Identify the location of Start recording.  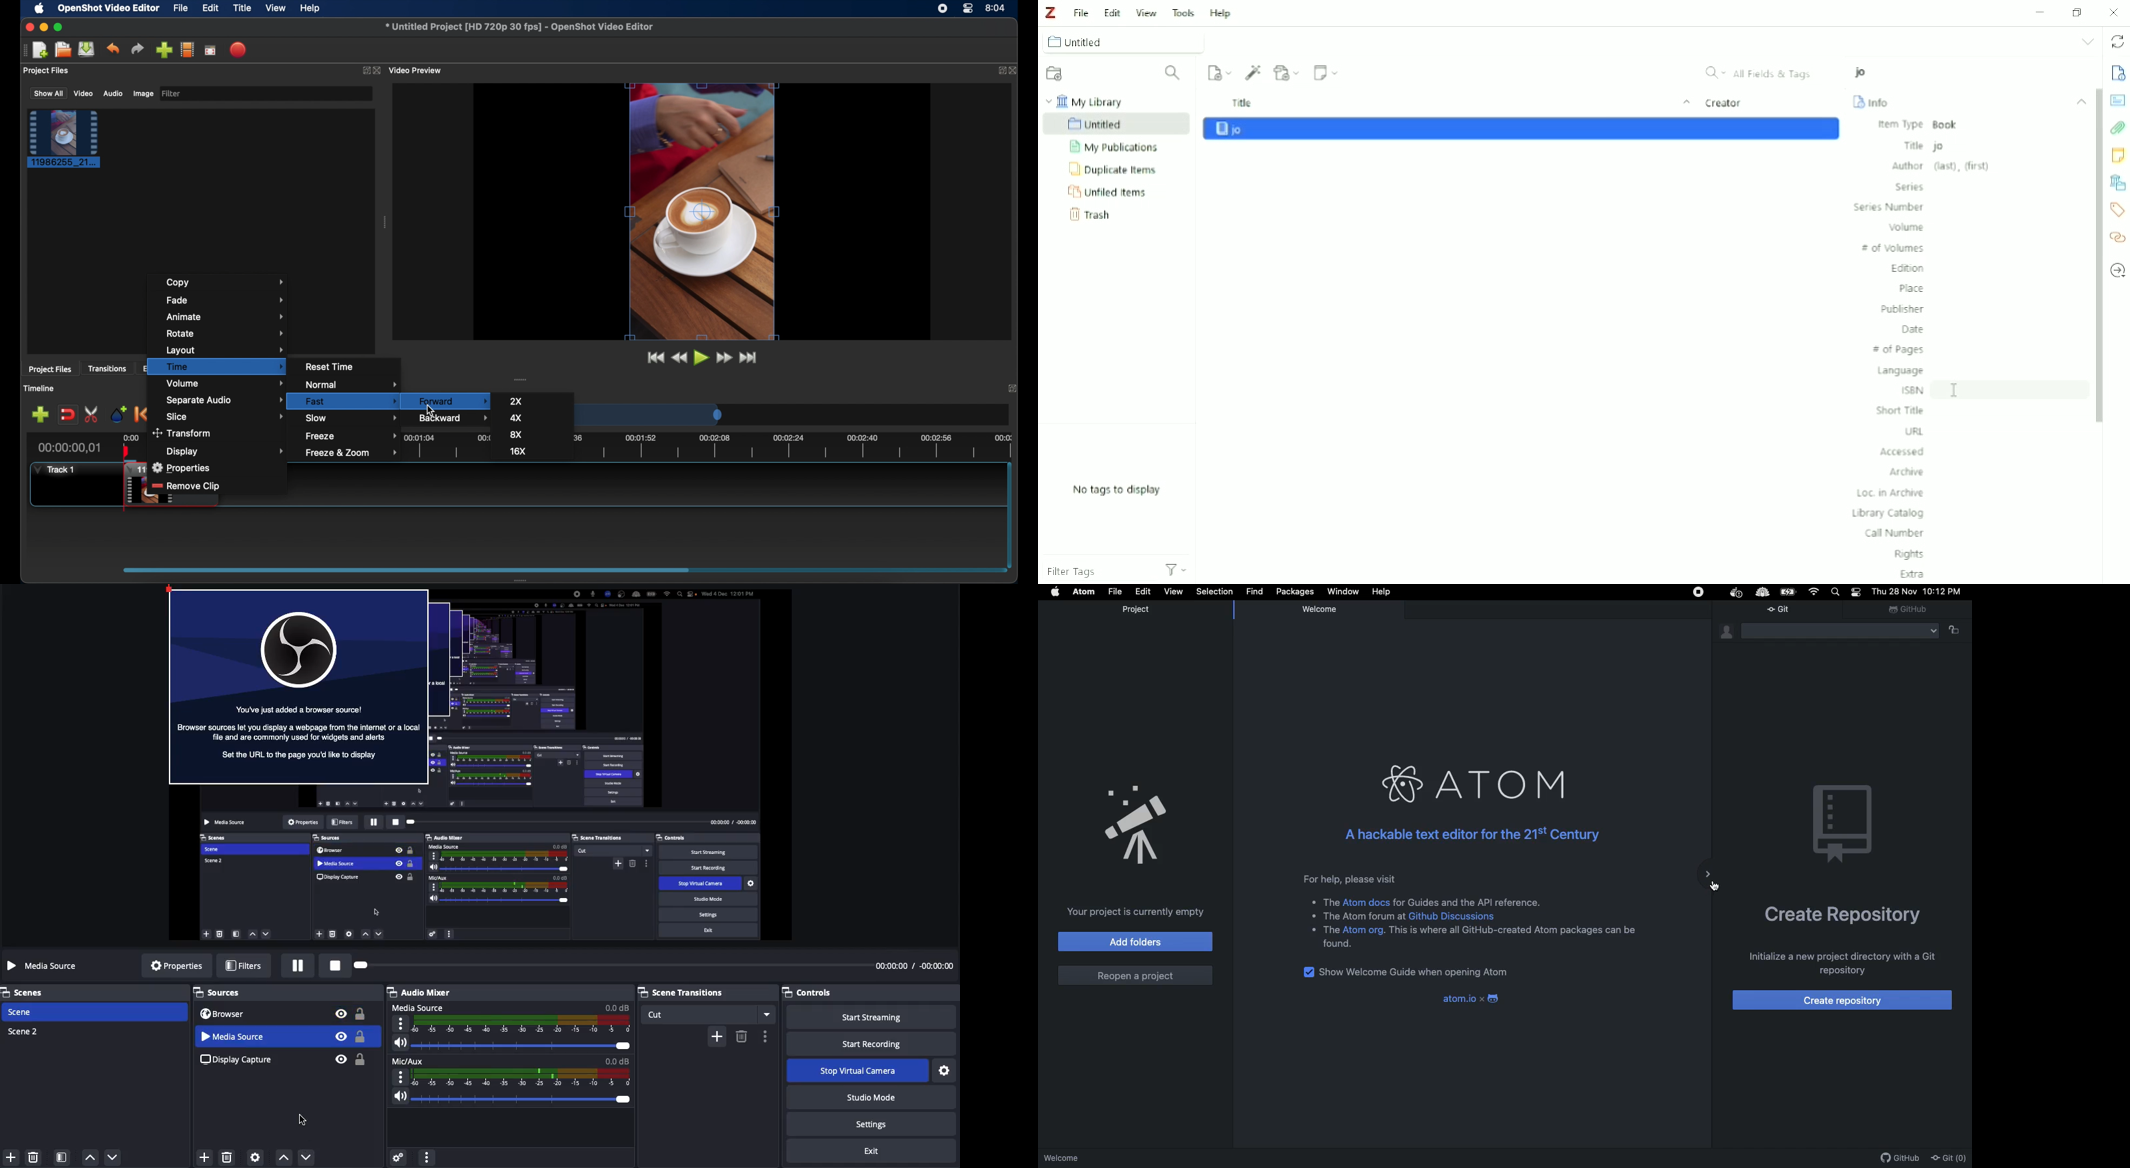
(872, 1043).